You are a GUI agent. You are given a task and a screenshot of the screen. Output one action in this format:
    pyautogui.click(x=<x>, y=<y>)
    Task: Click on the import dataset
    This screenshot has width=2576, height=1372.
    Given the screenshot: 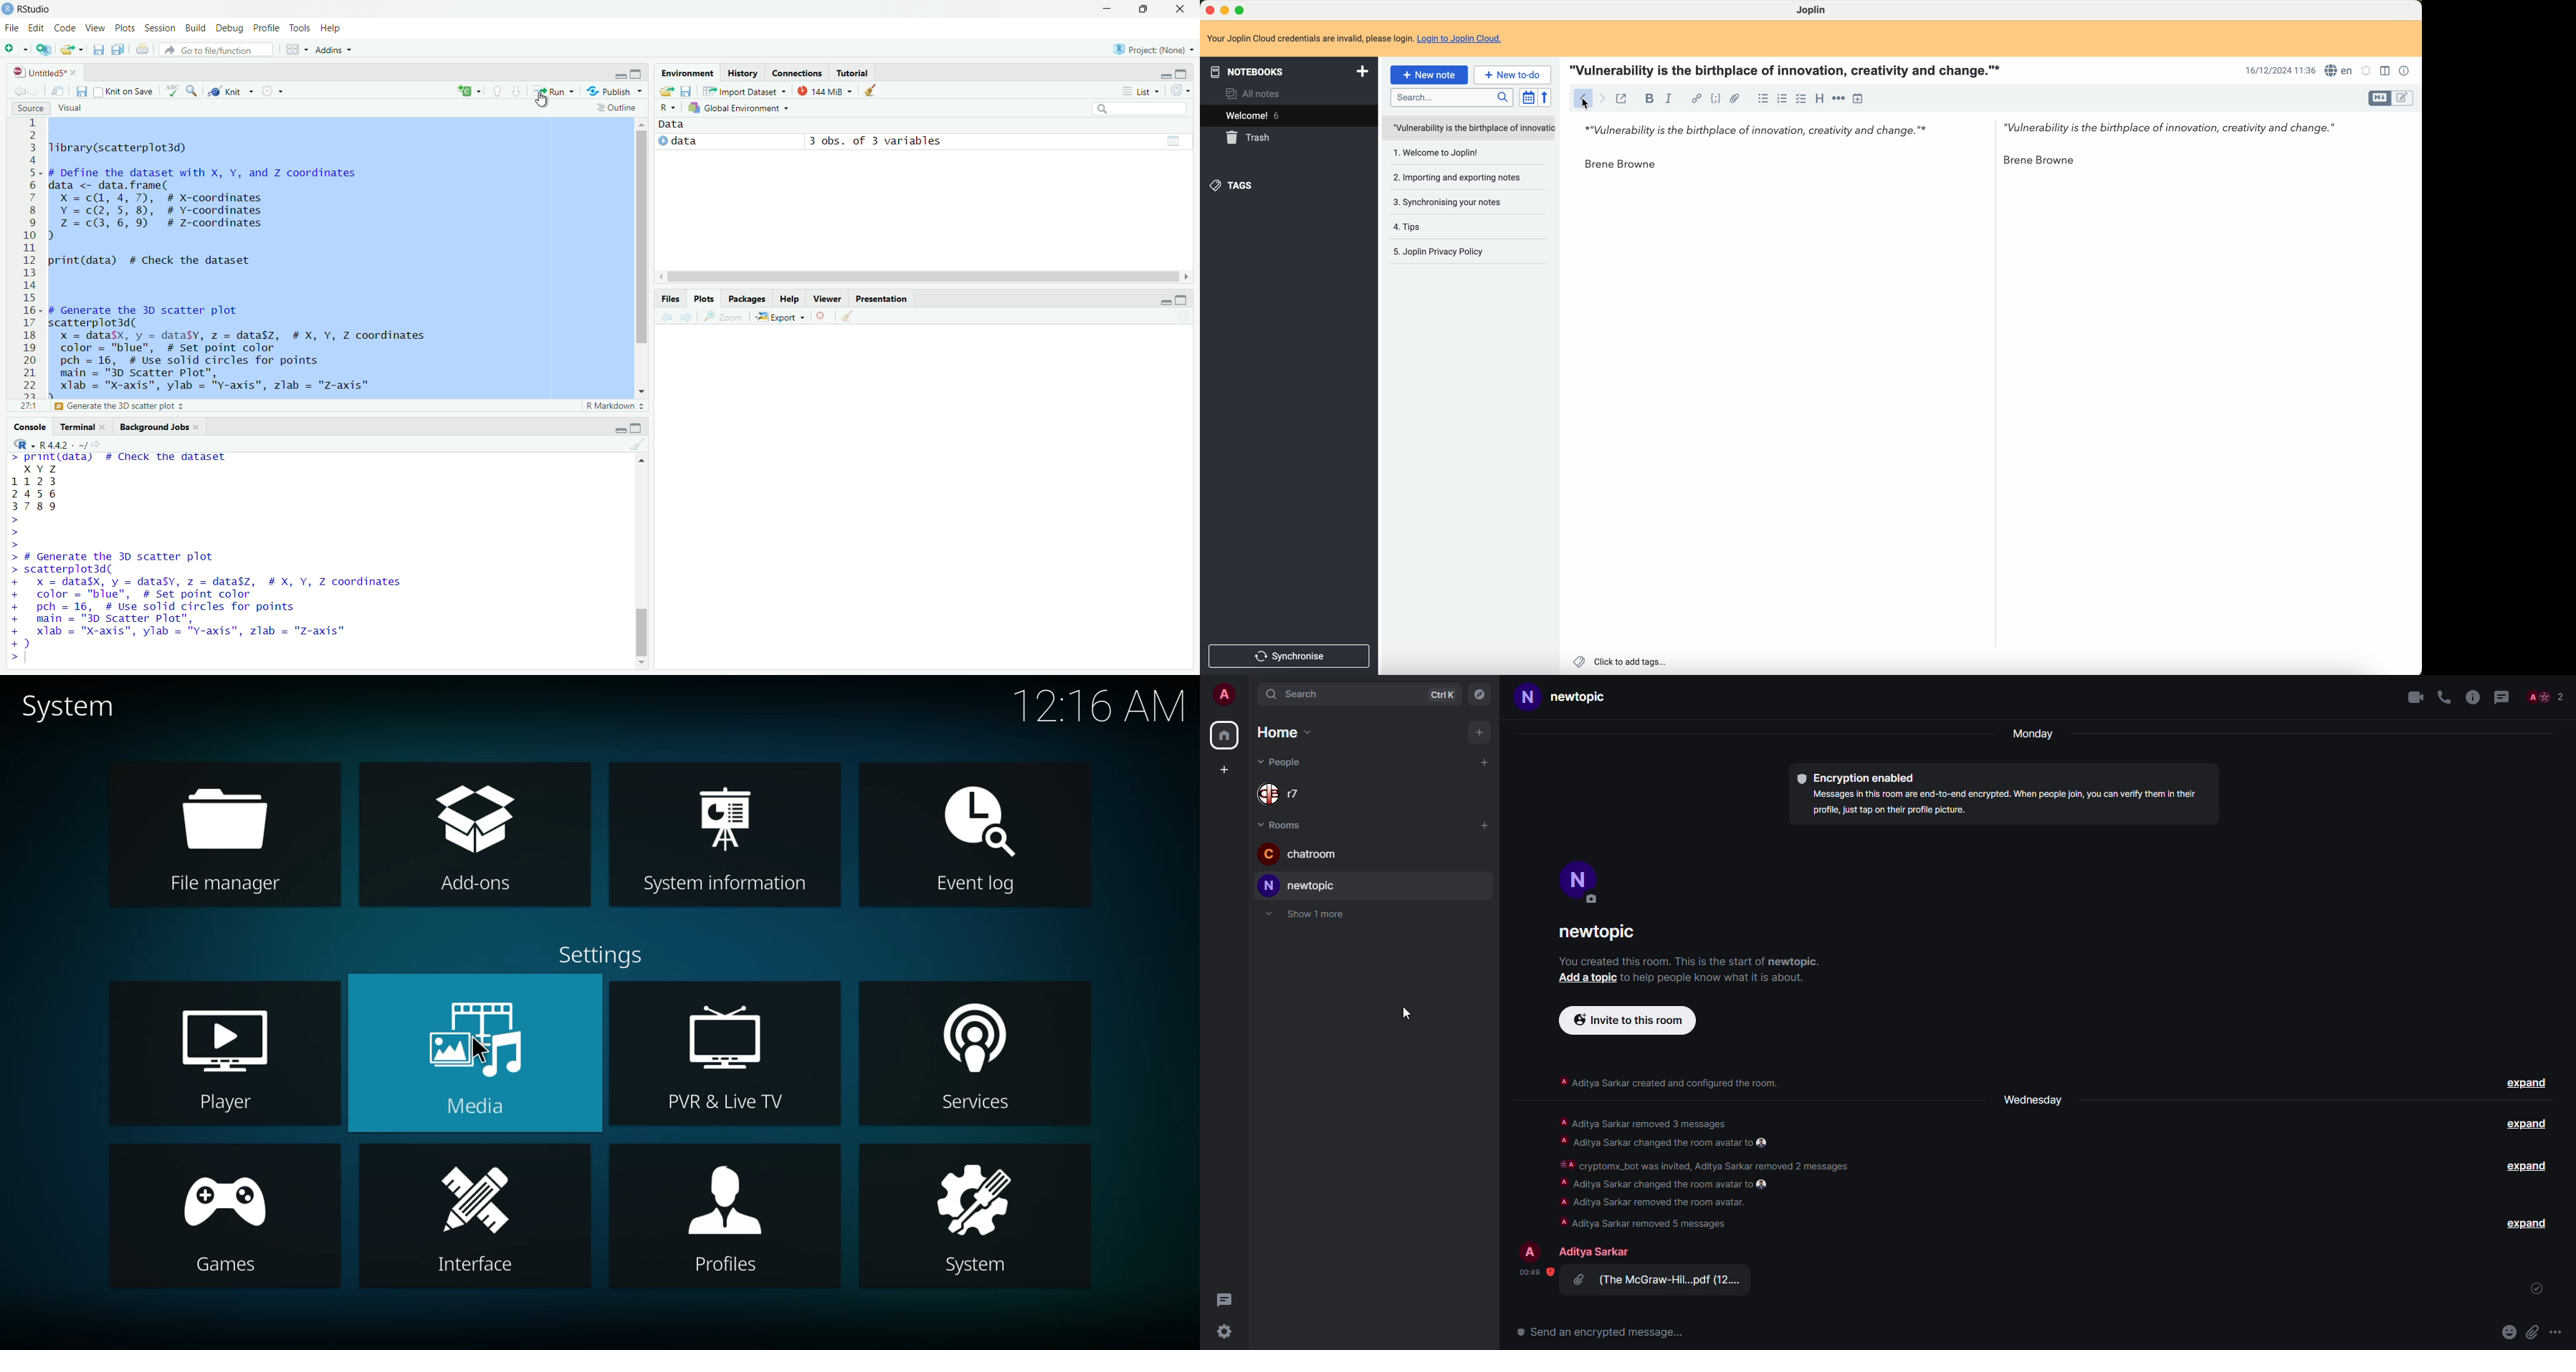 What is the action you would take?
    pyautogui.click(x=745, y=91)
    